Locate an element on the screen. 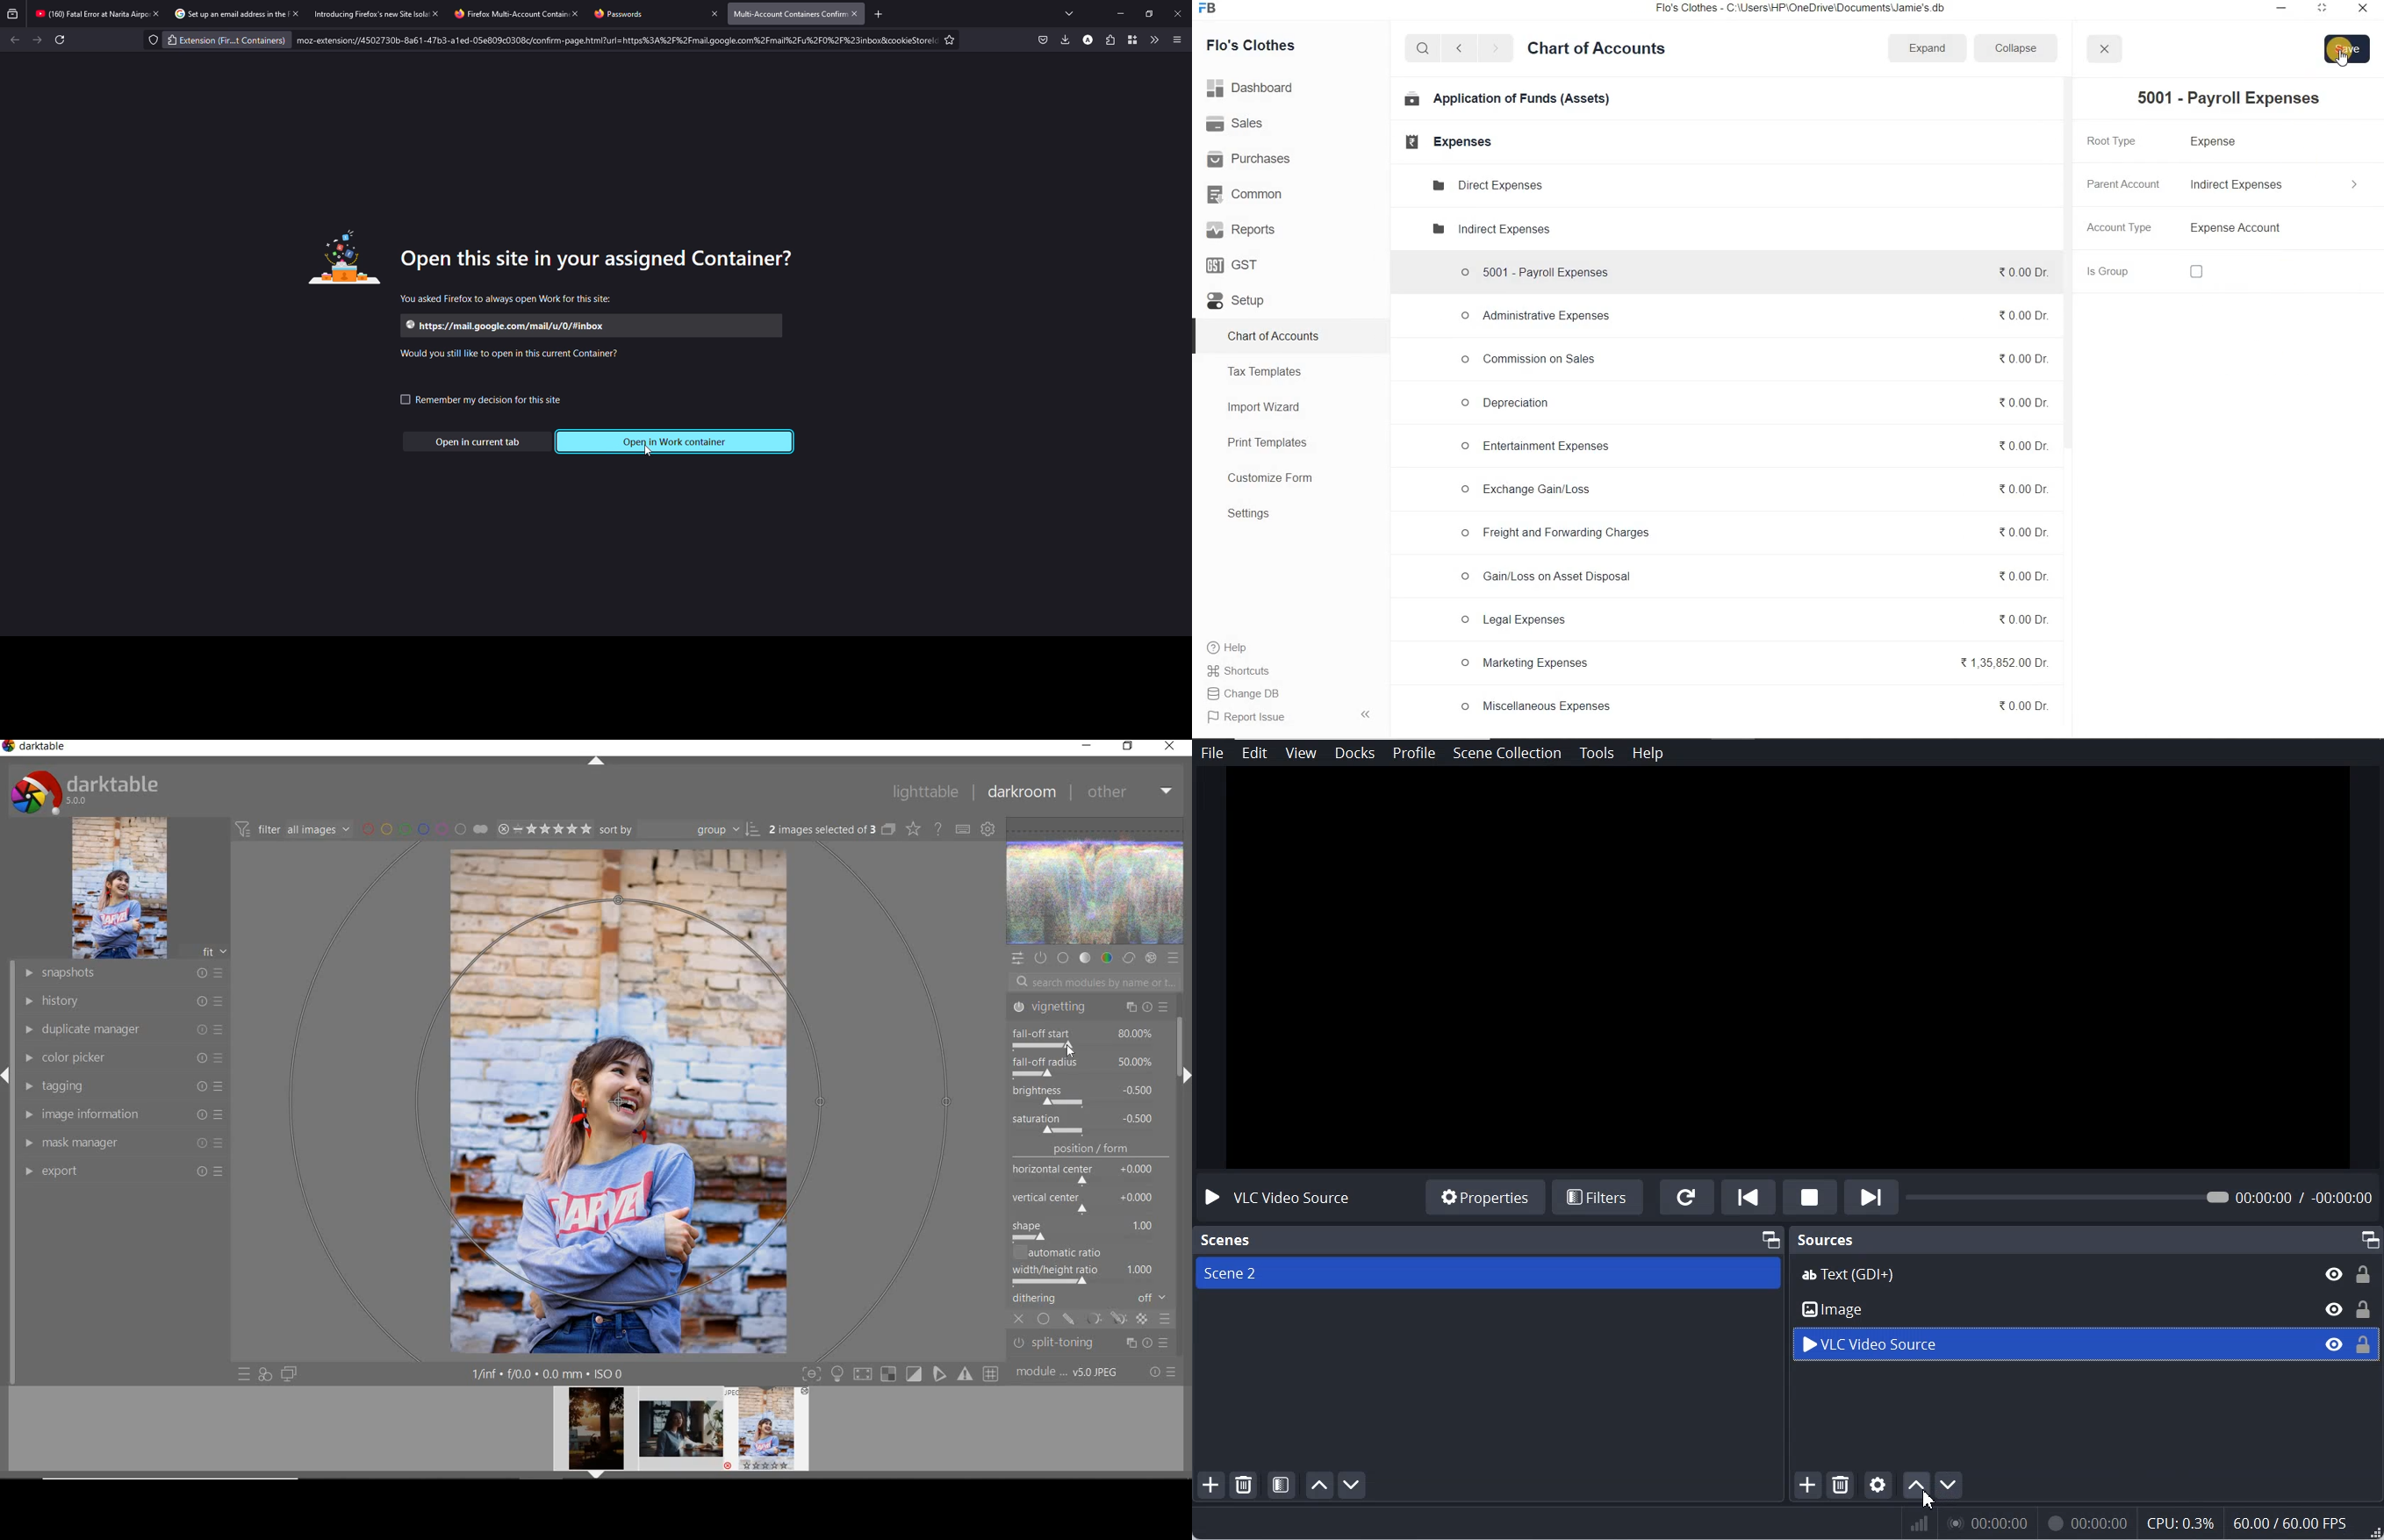 The image size is (2408, 1540). refresh is located at coordinates (61, 40).